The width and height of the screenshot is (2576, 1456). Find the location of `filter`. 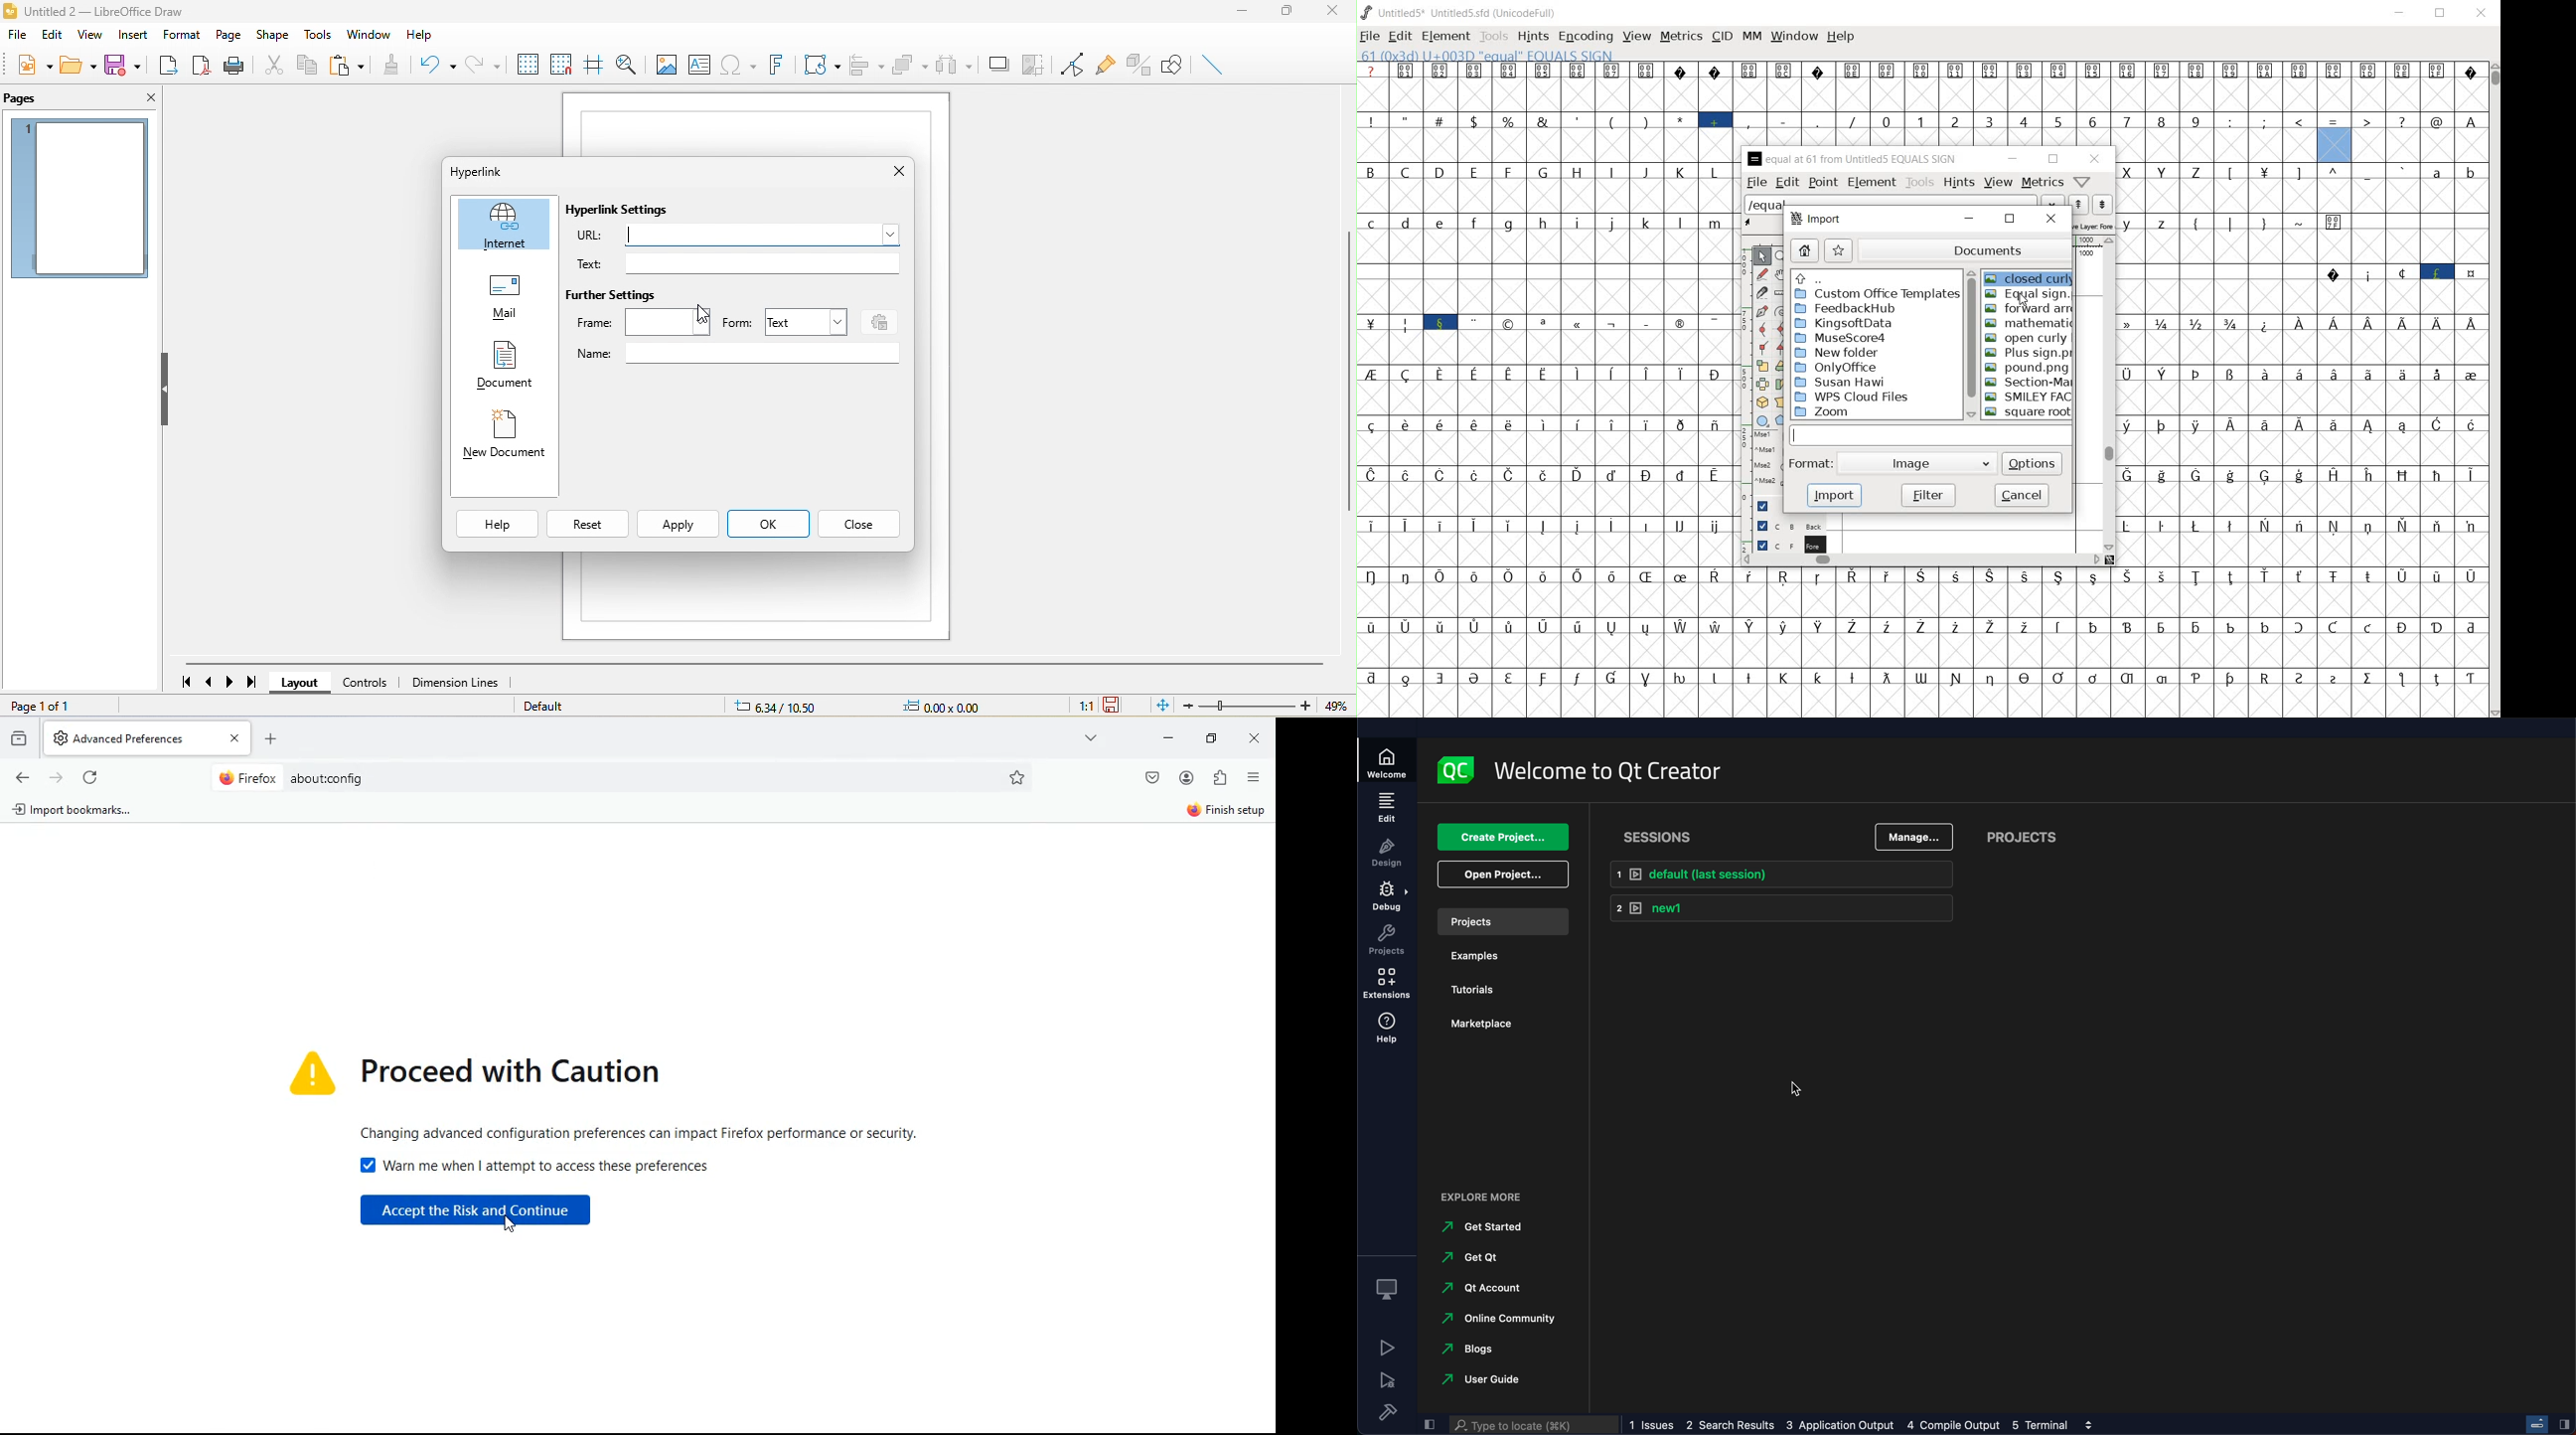

filter is located at coordinates (1928, 494).